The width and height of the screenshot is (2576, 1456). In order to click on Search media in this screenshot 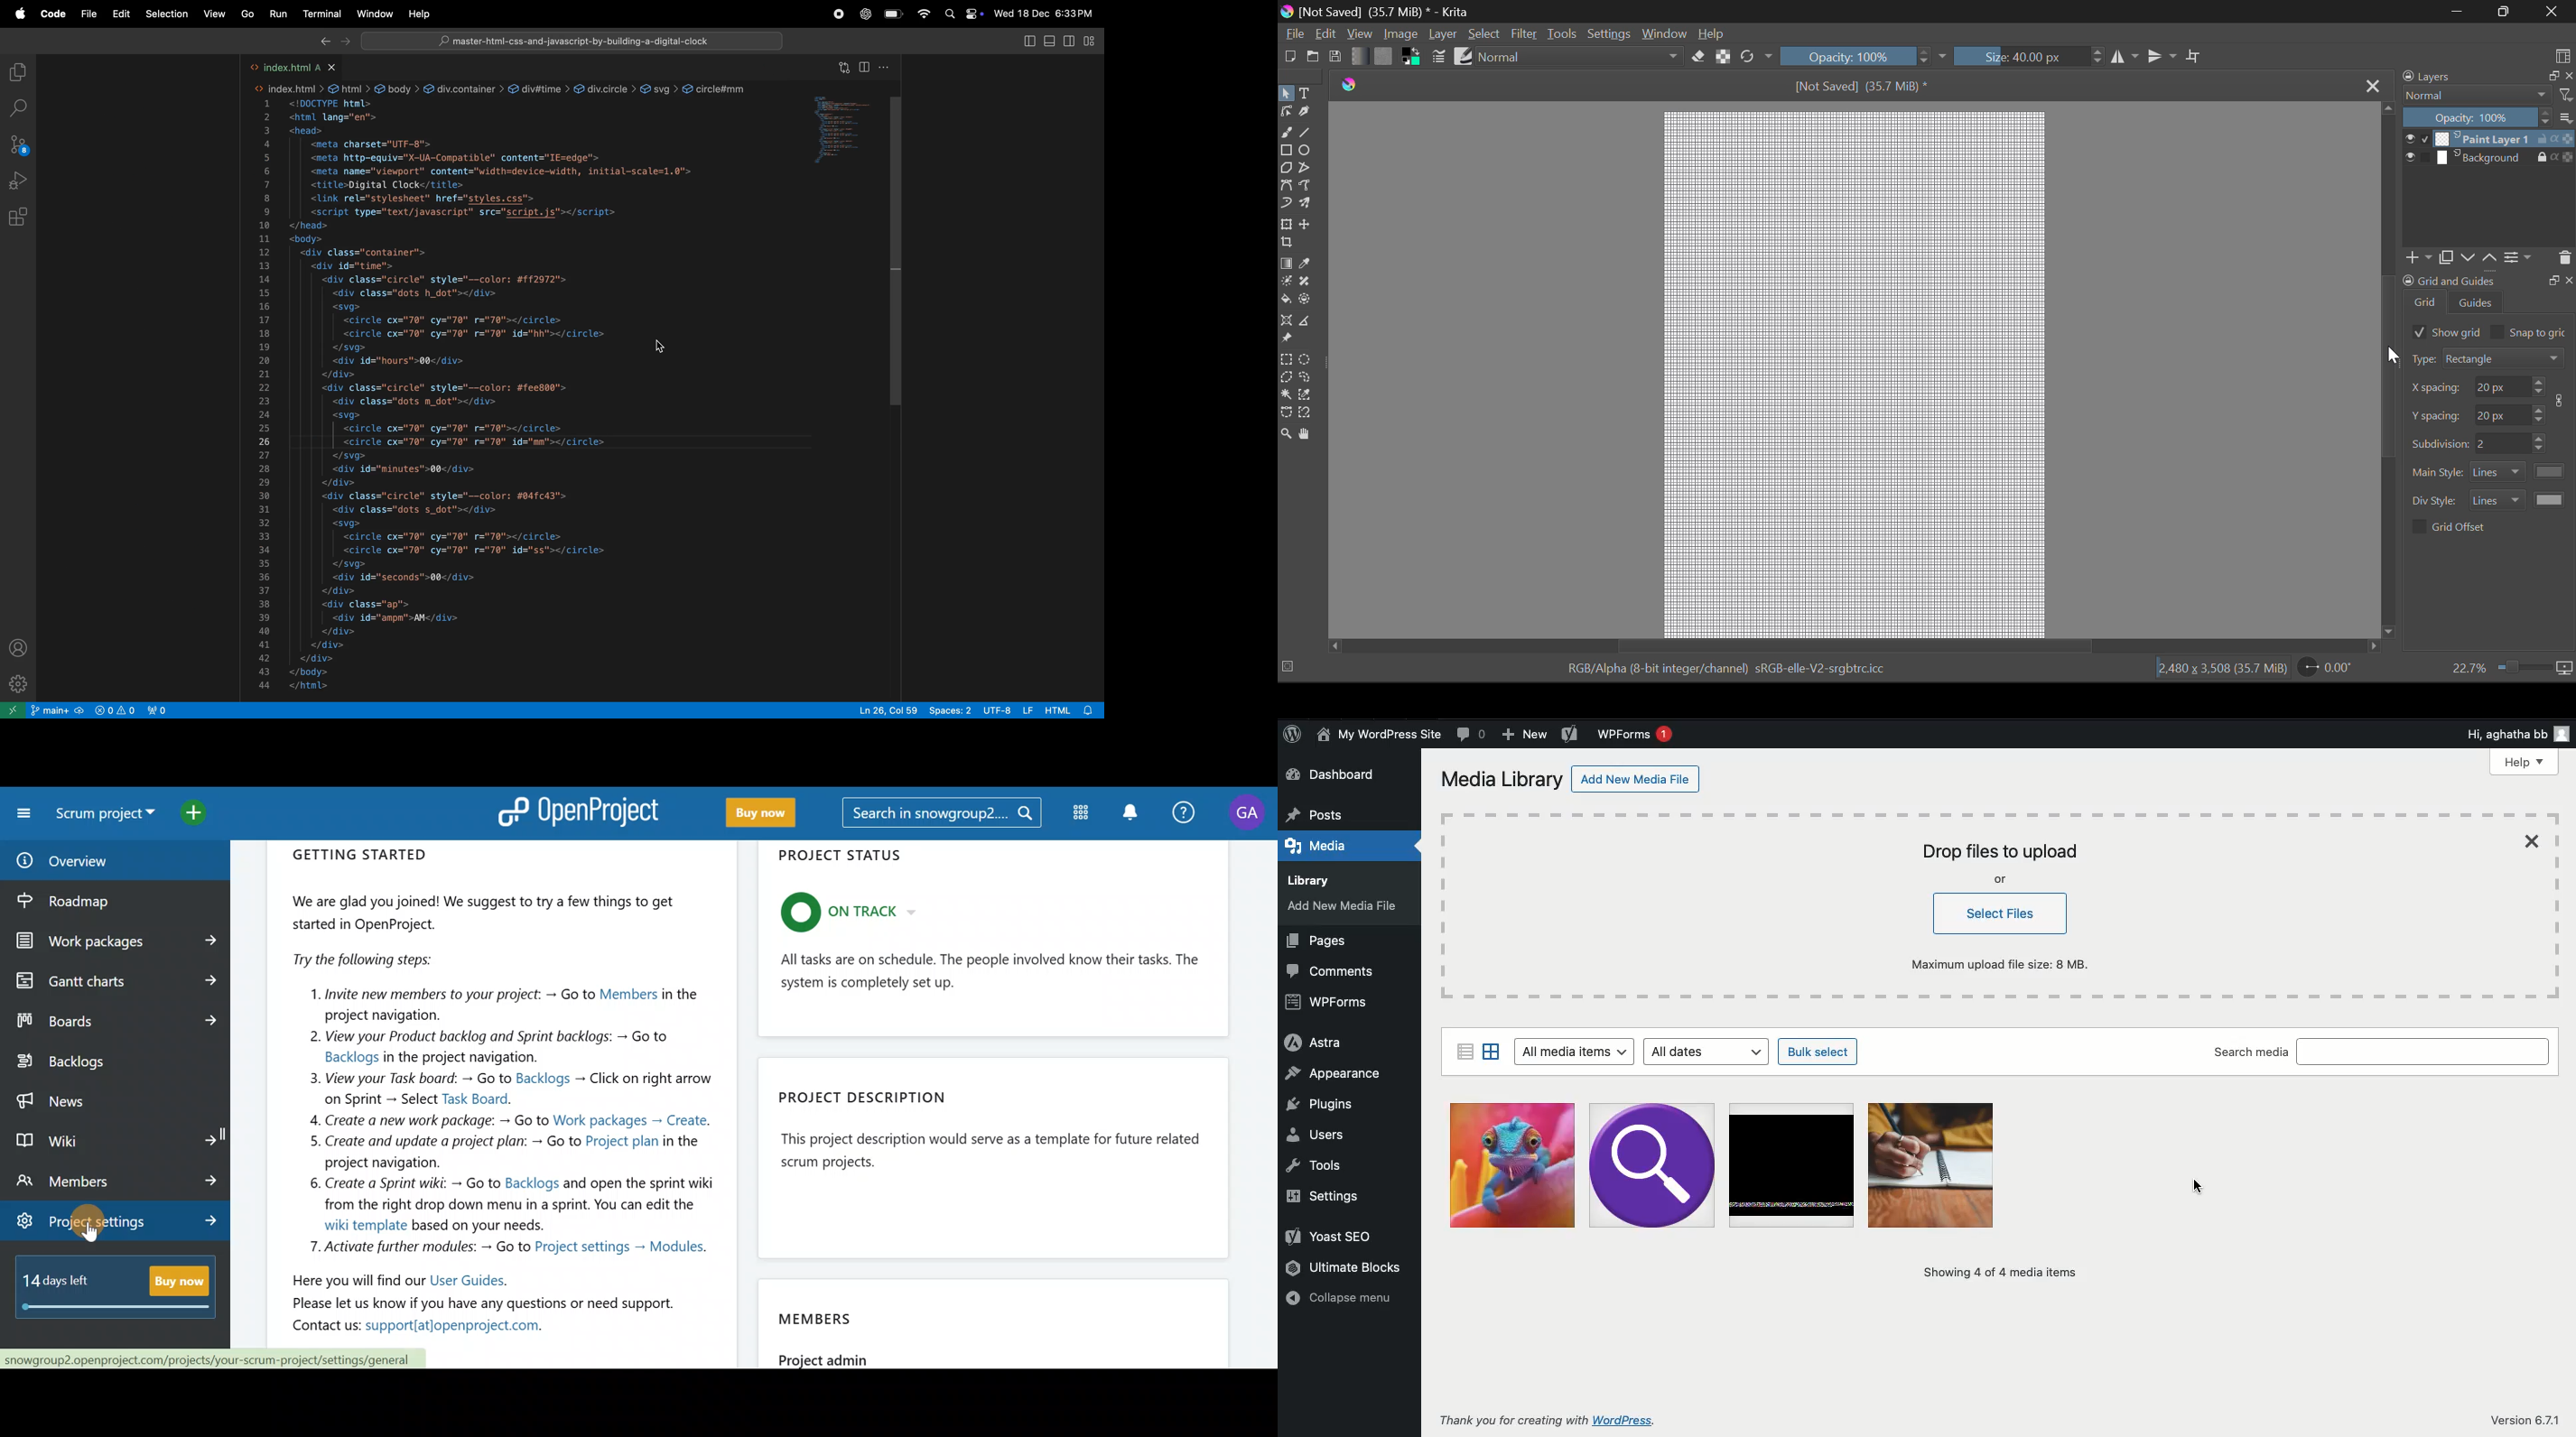, I will do `click(2251, 1053)`.